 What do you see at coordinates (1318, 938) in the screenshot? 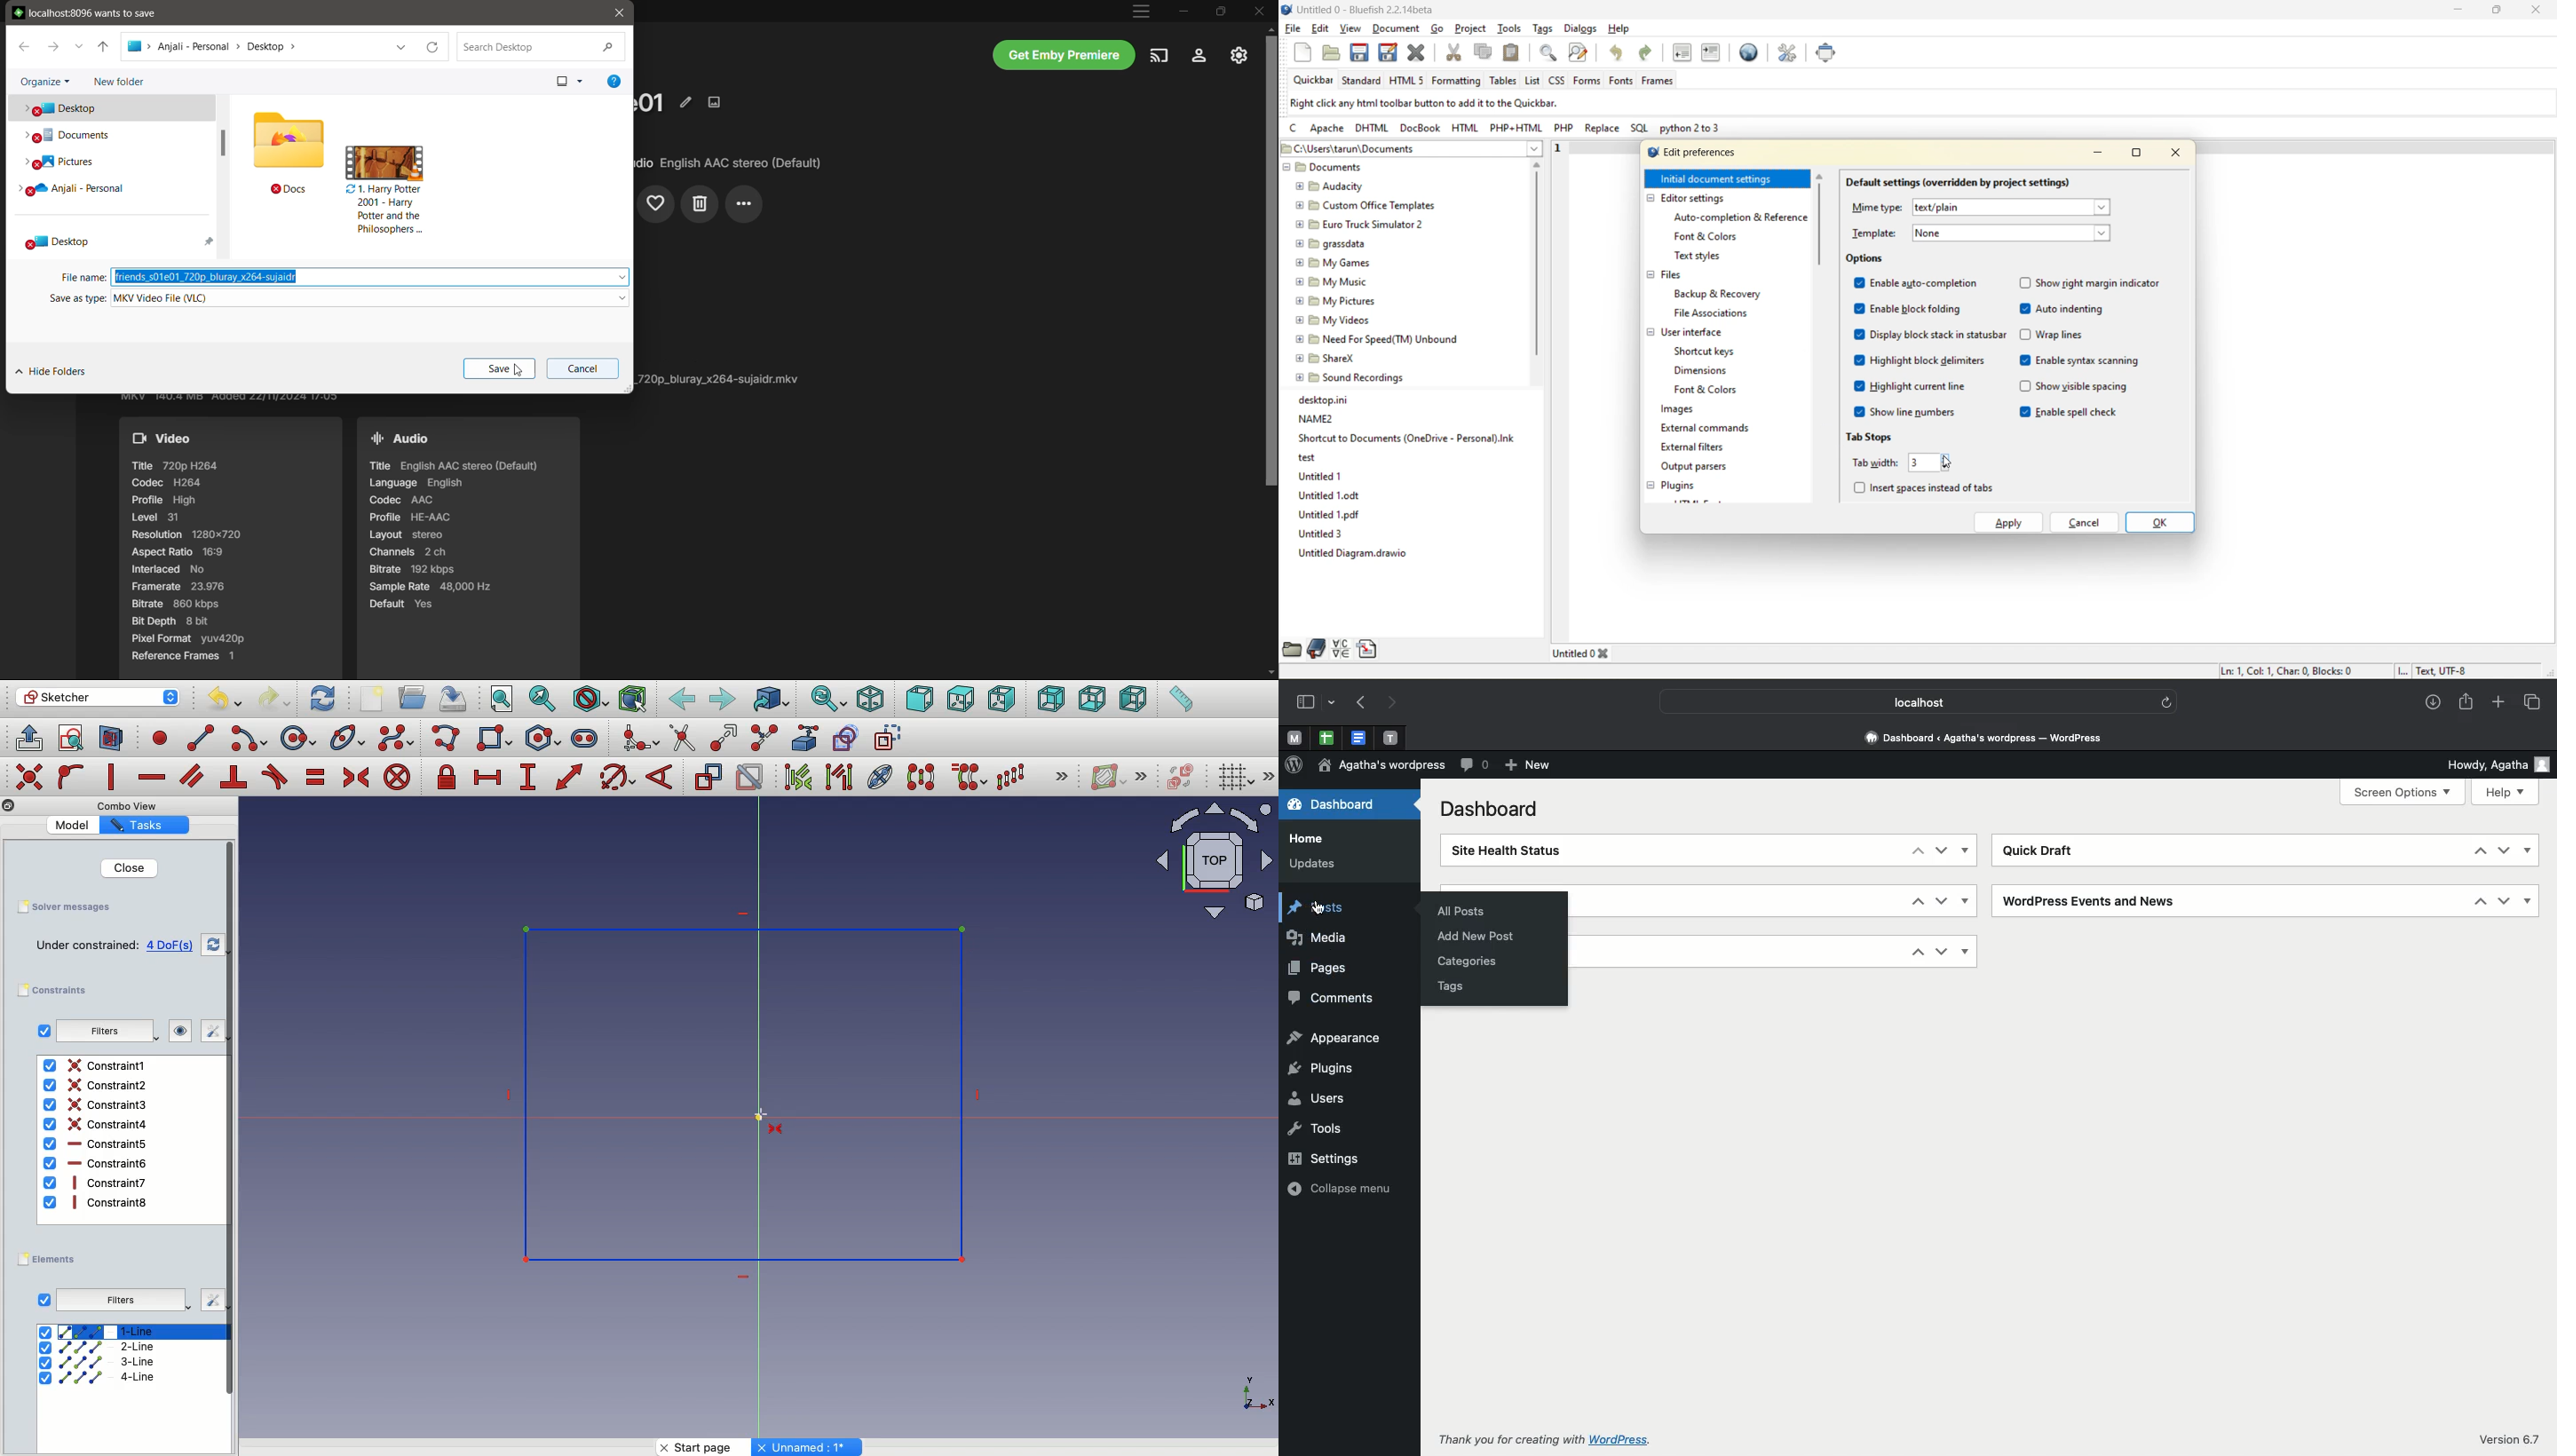
I see `Media` at bounding box center [1318, 938].